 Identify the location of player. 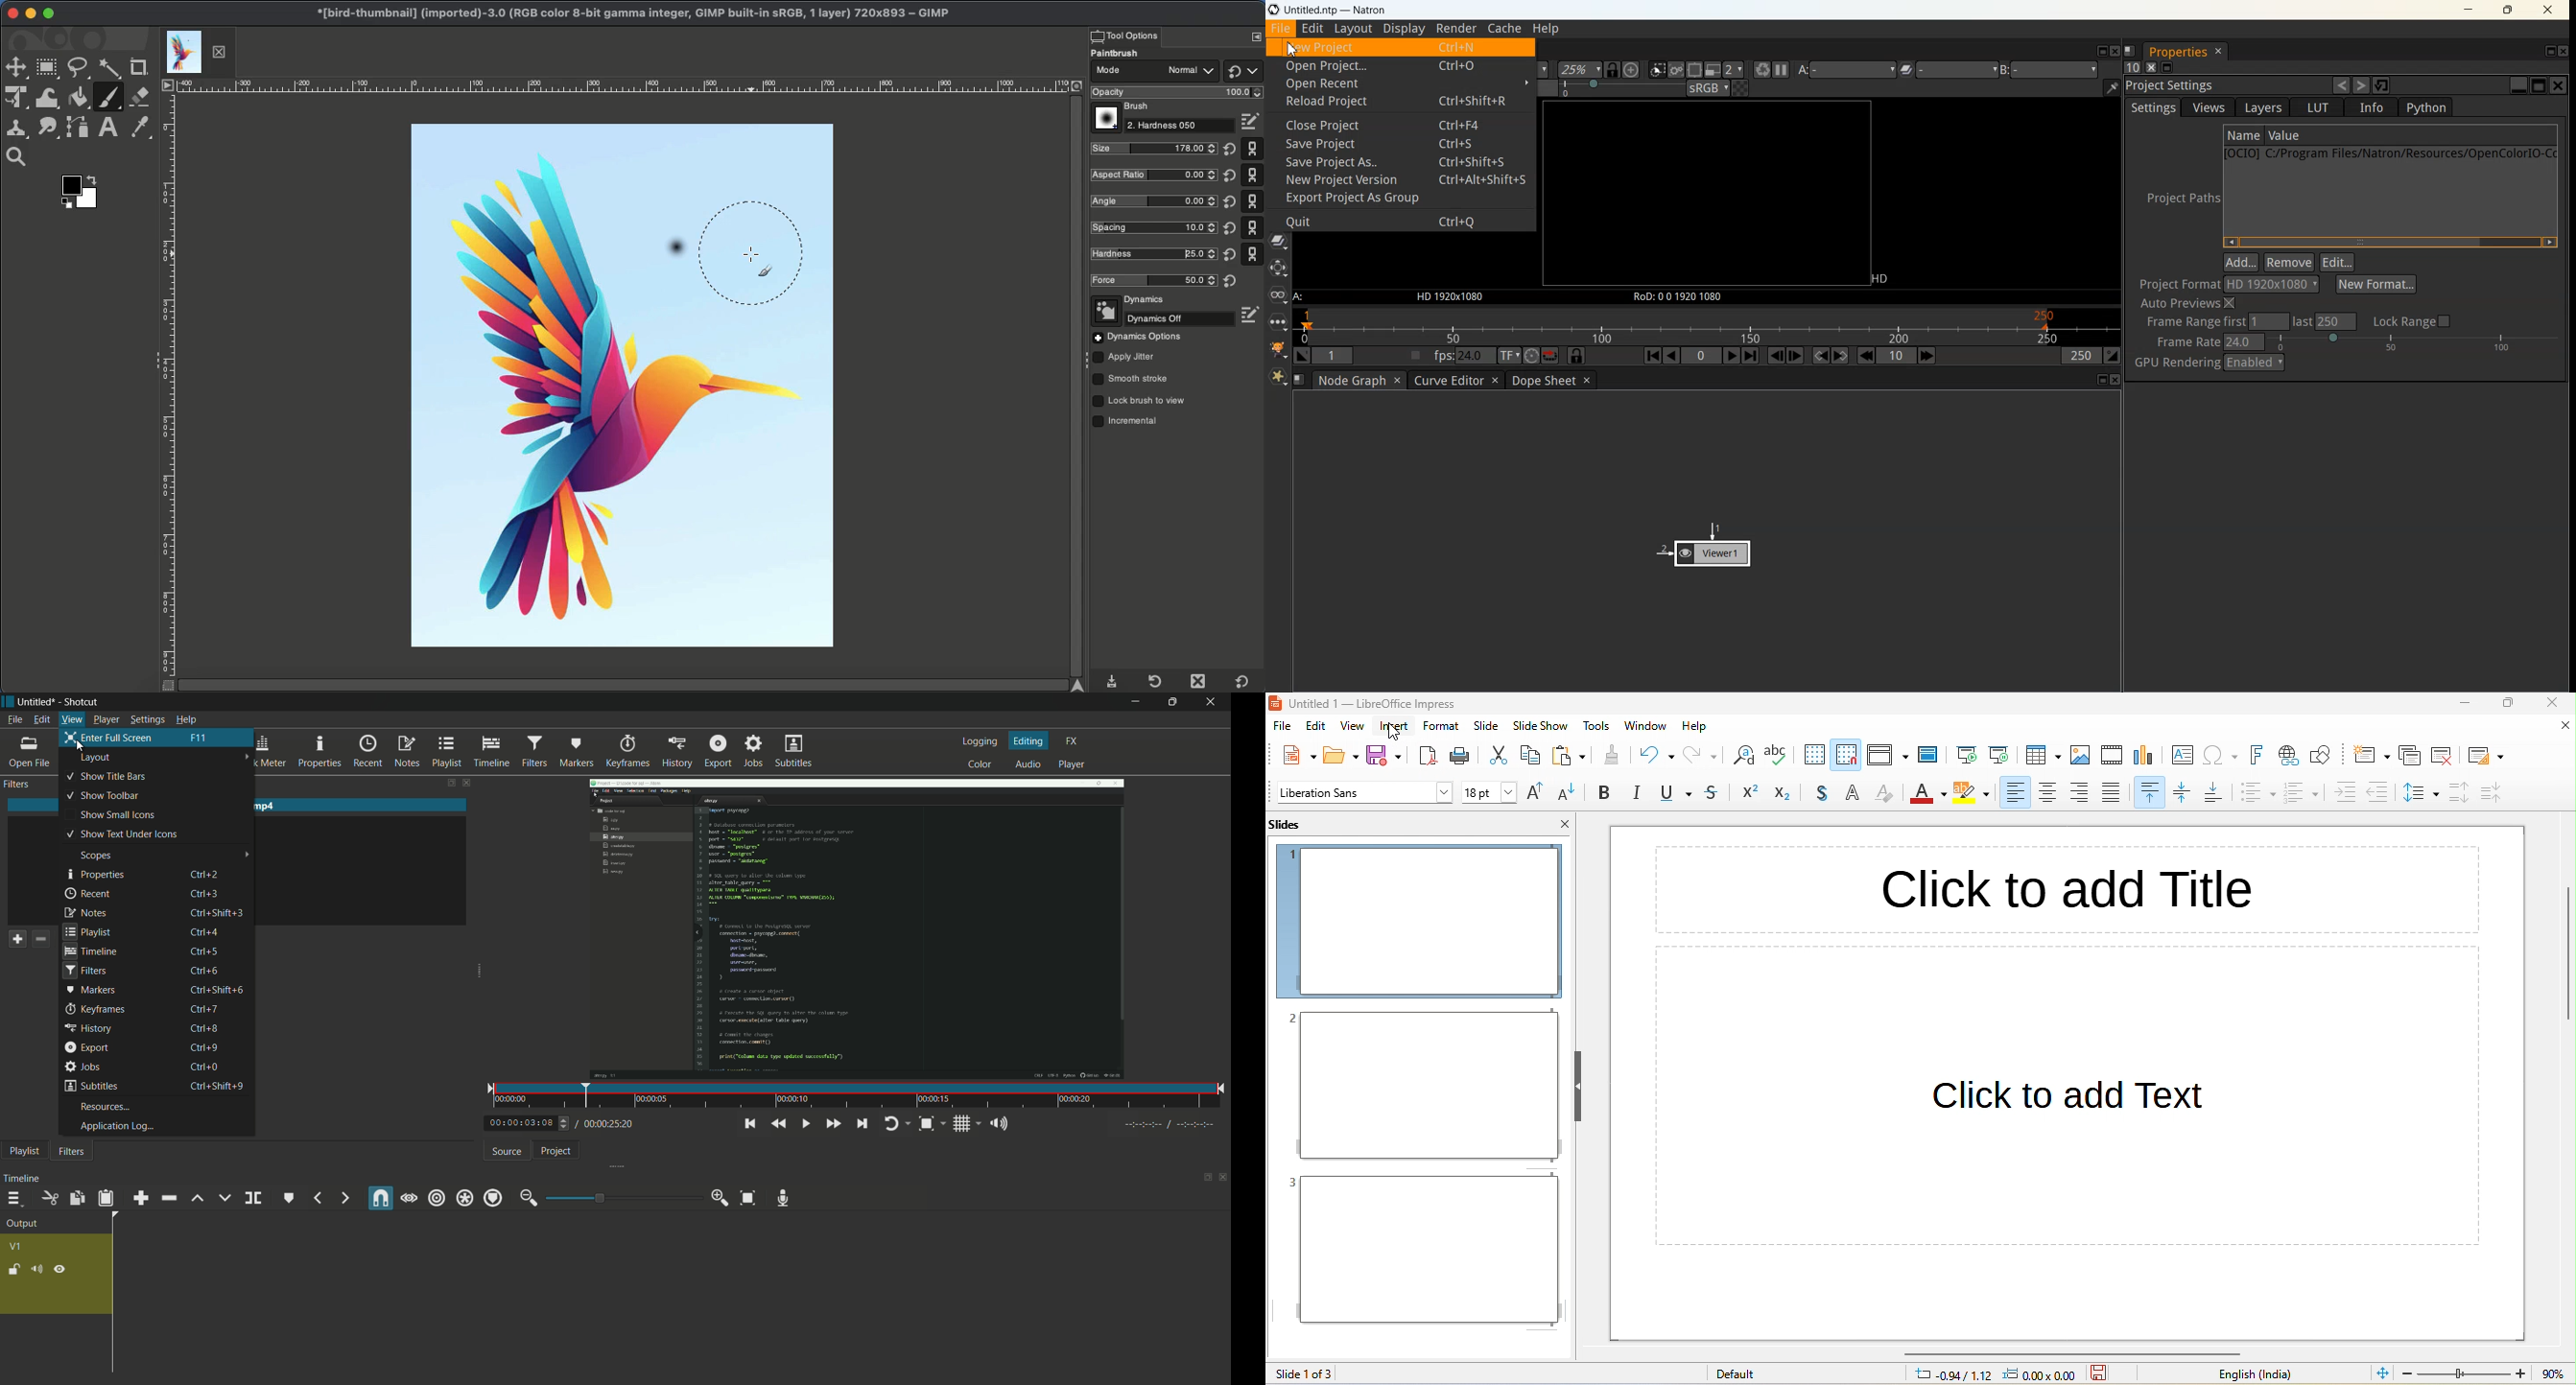
(1071, 764).